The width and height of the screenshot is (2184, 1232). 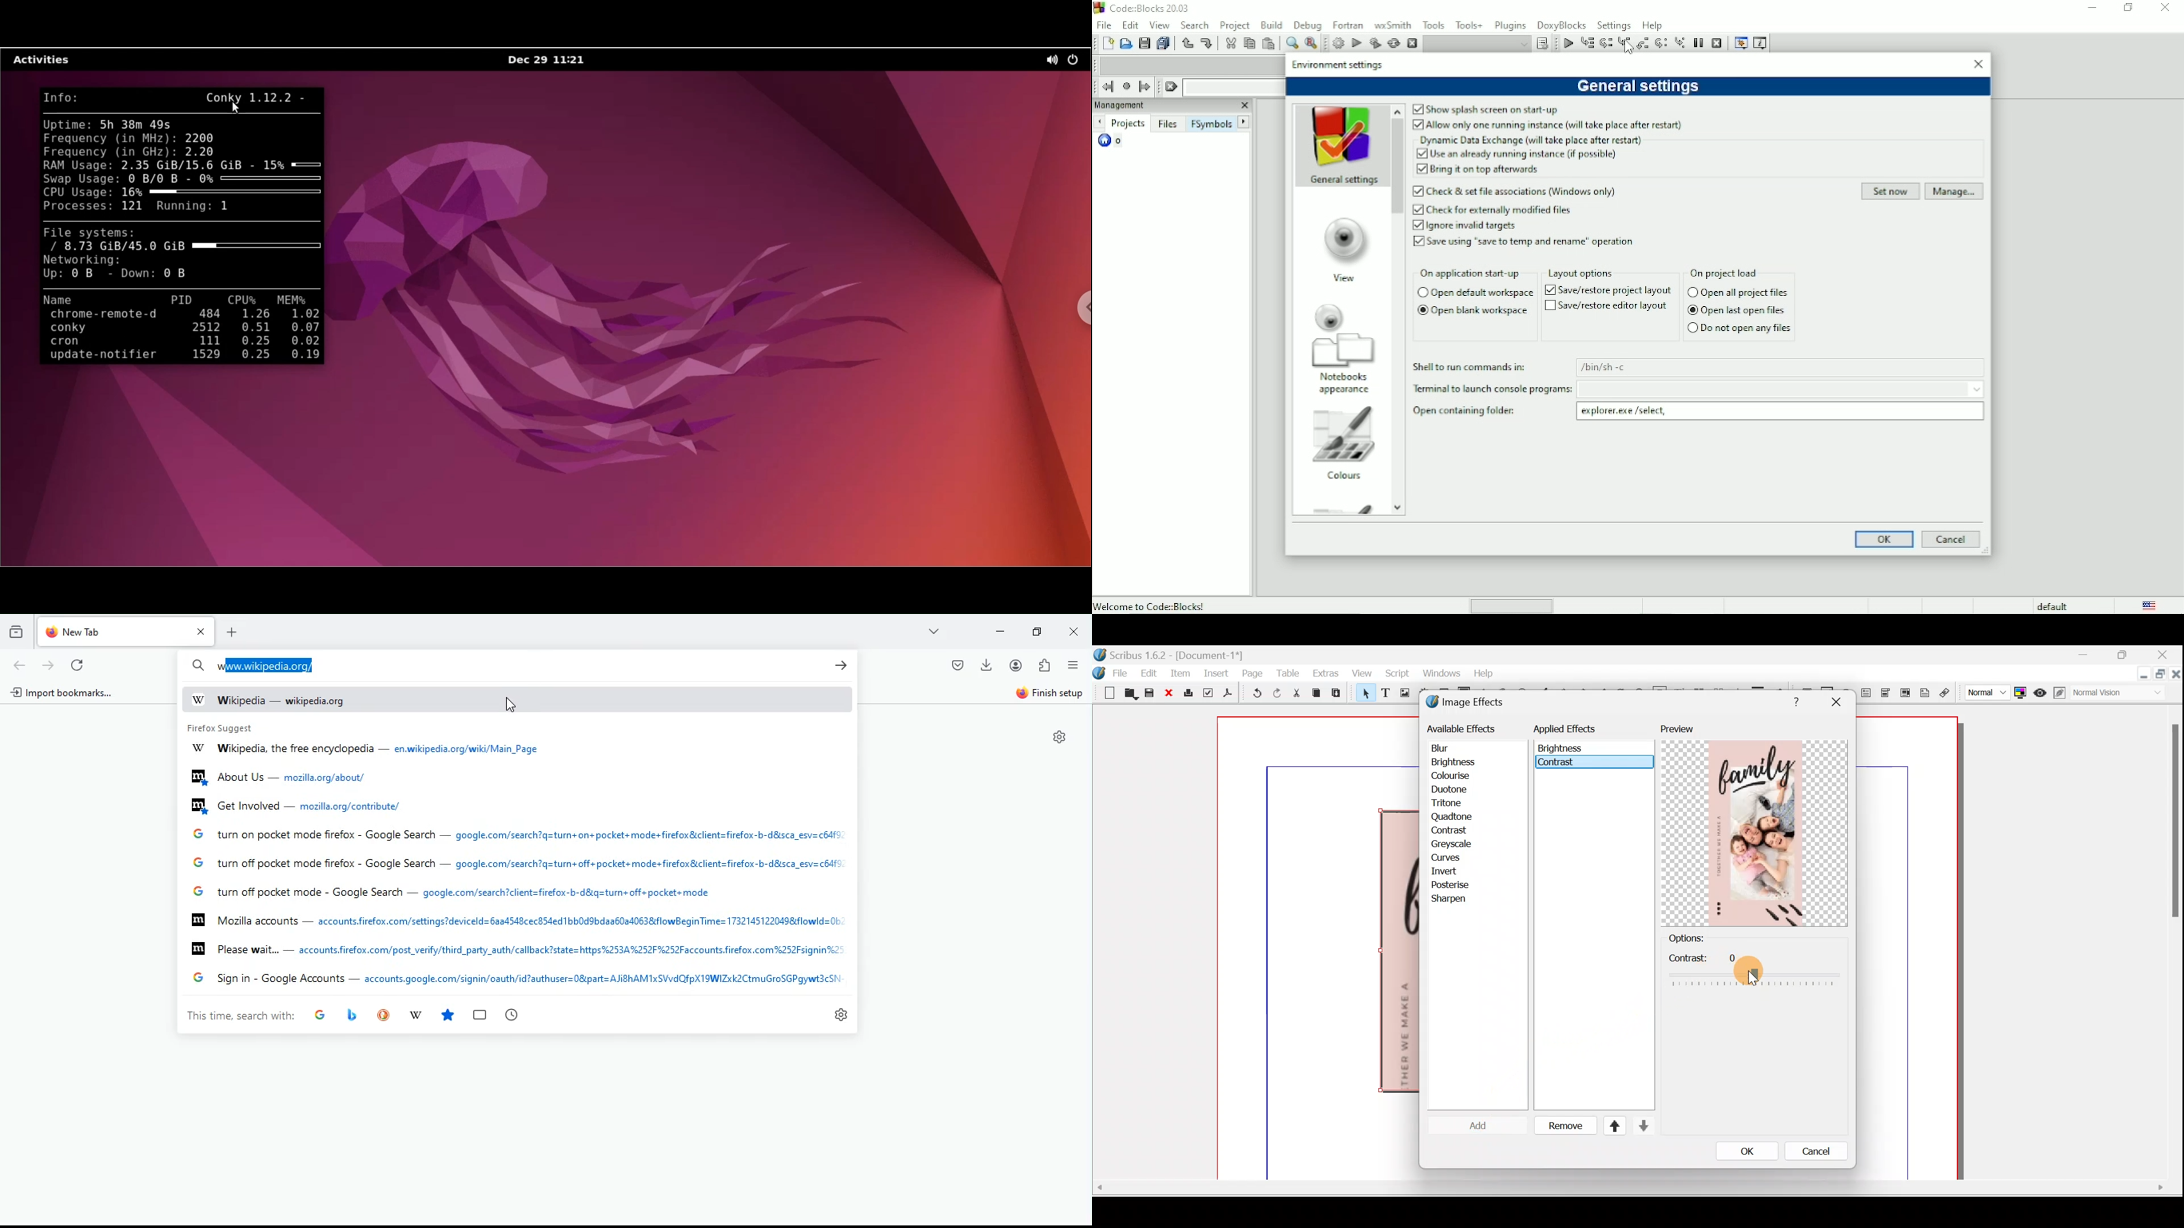 I want to click on Notebooks appearance, so click(x=1341, y=350).